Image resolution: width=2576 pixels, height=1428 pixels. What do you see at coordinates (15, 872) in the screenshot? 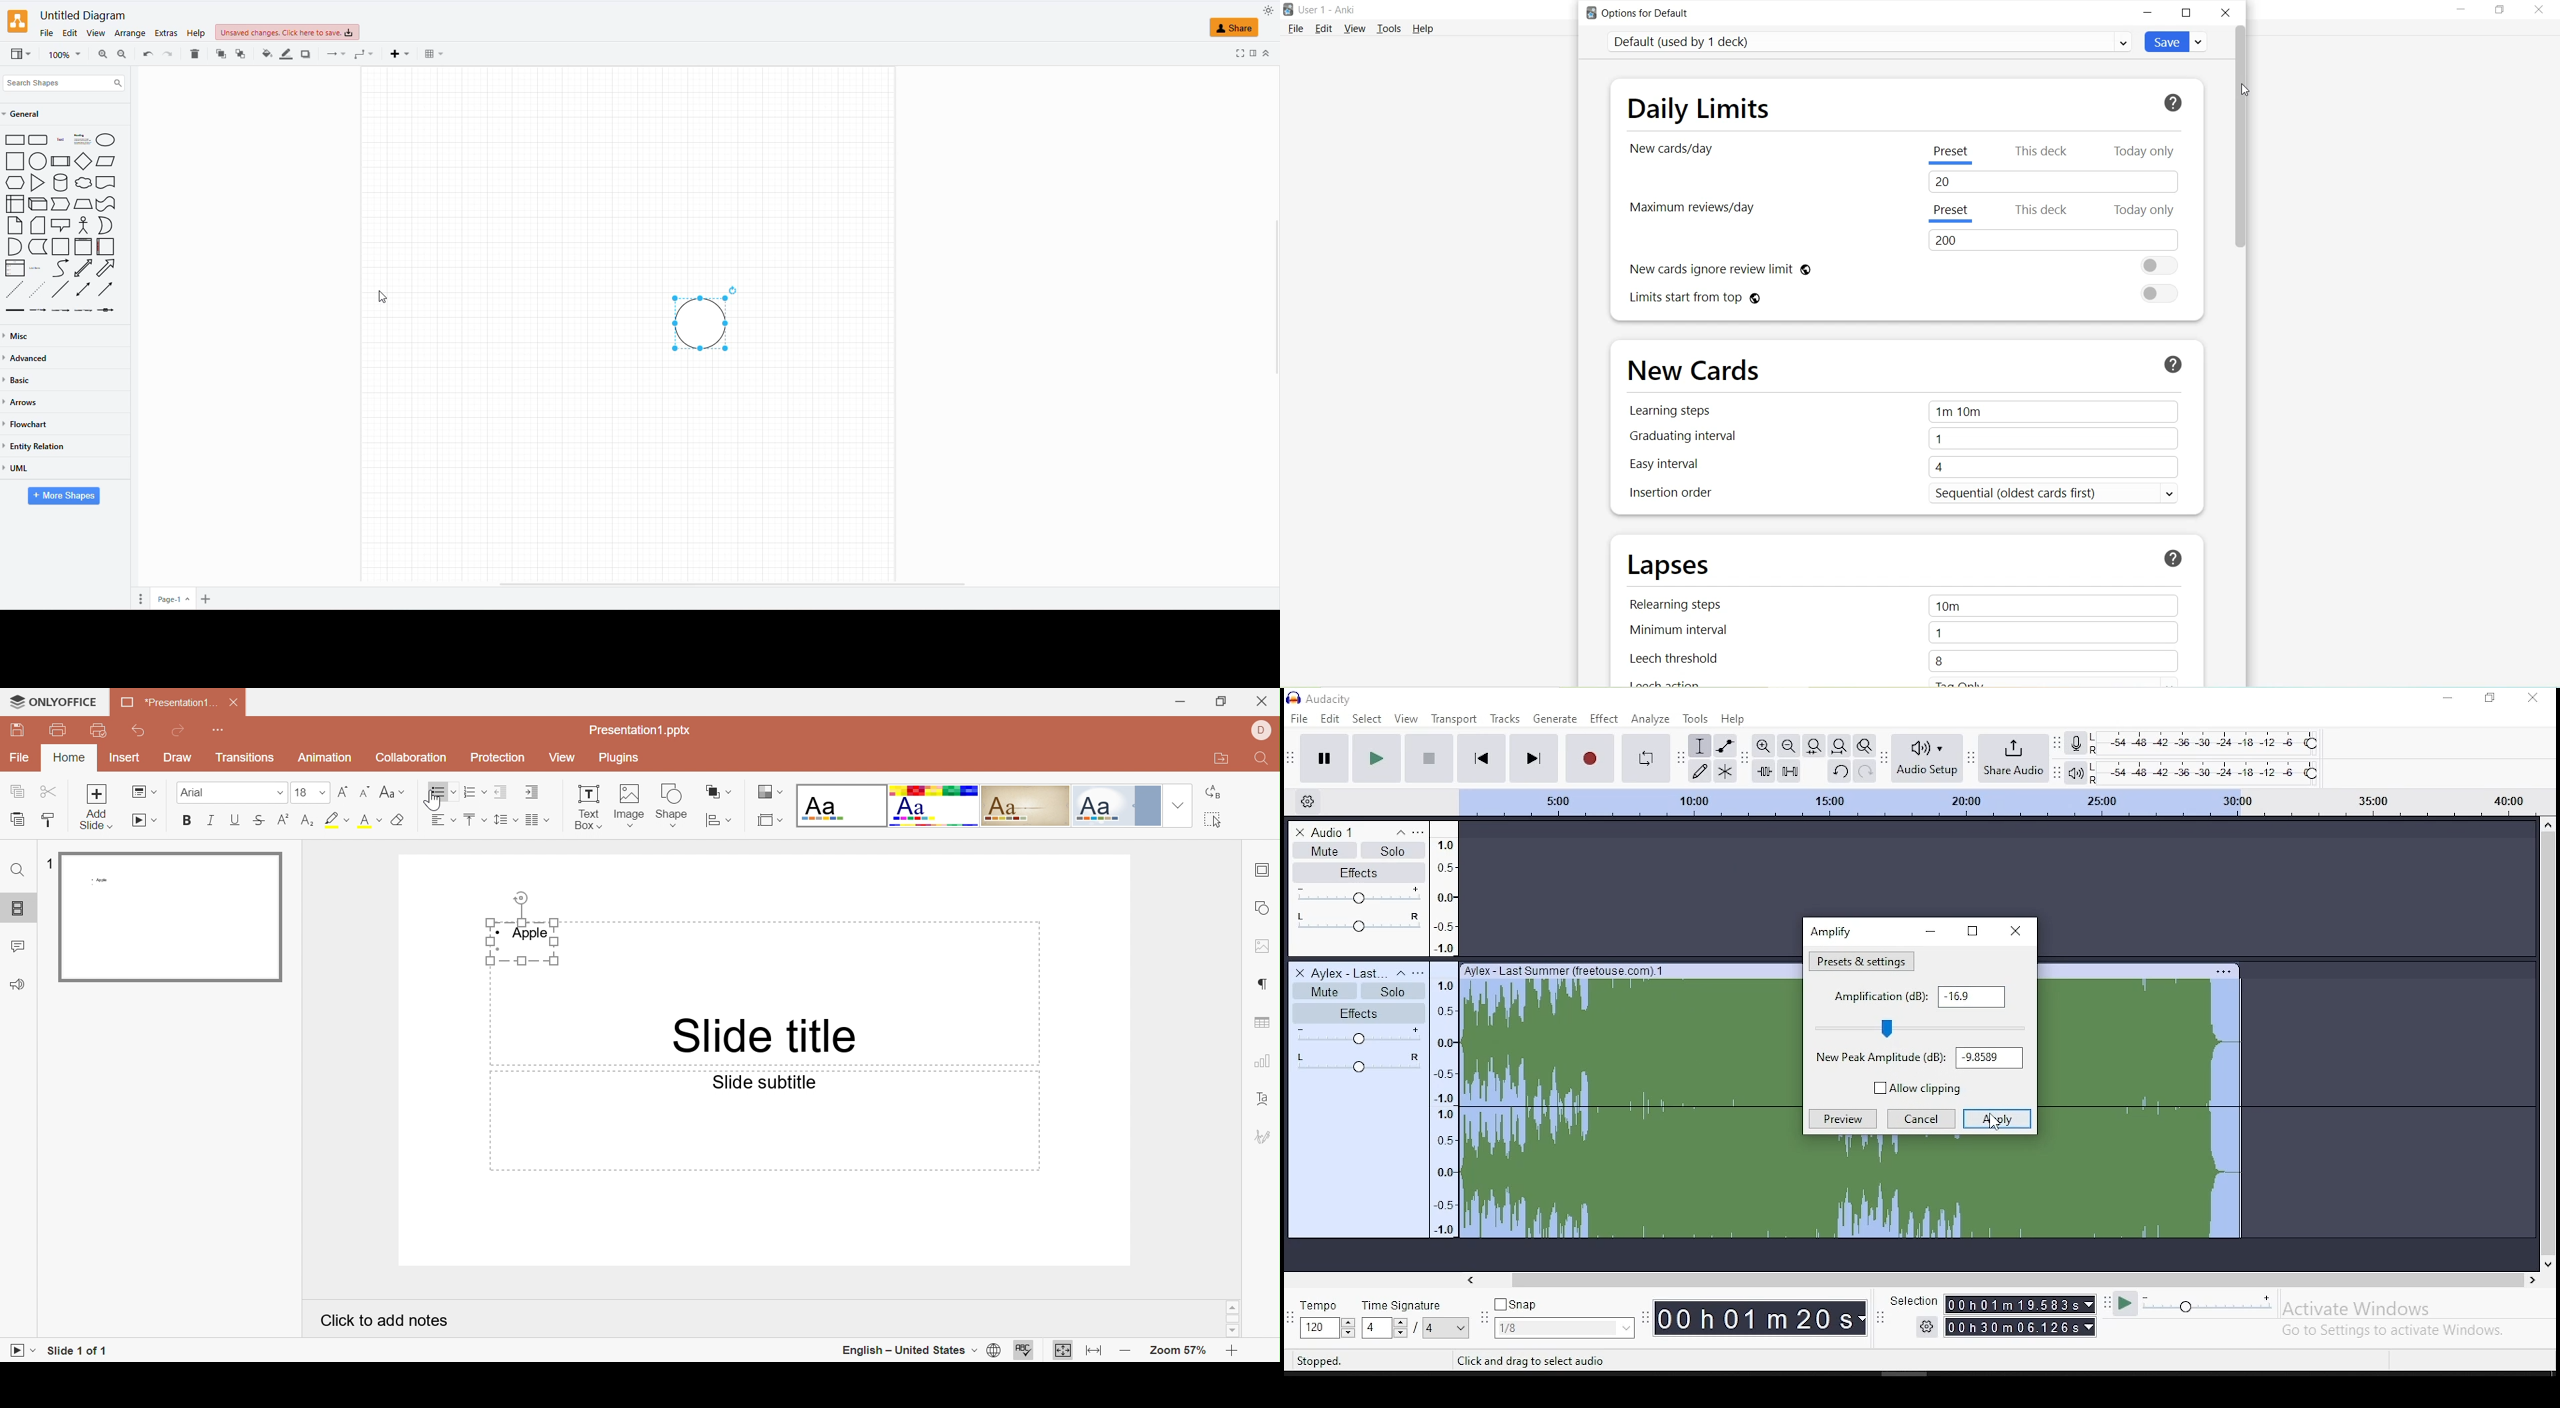
I see `Find` at bounding box center [15, 872].